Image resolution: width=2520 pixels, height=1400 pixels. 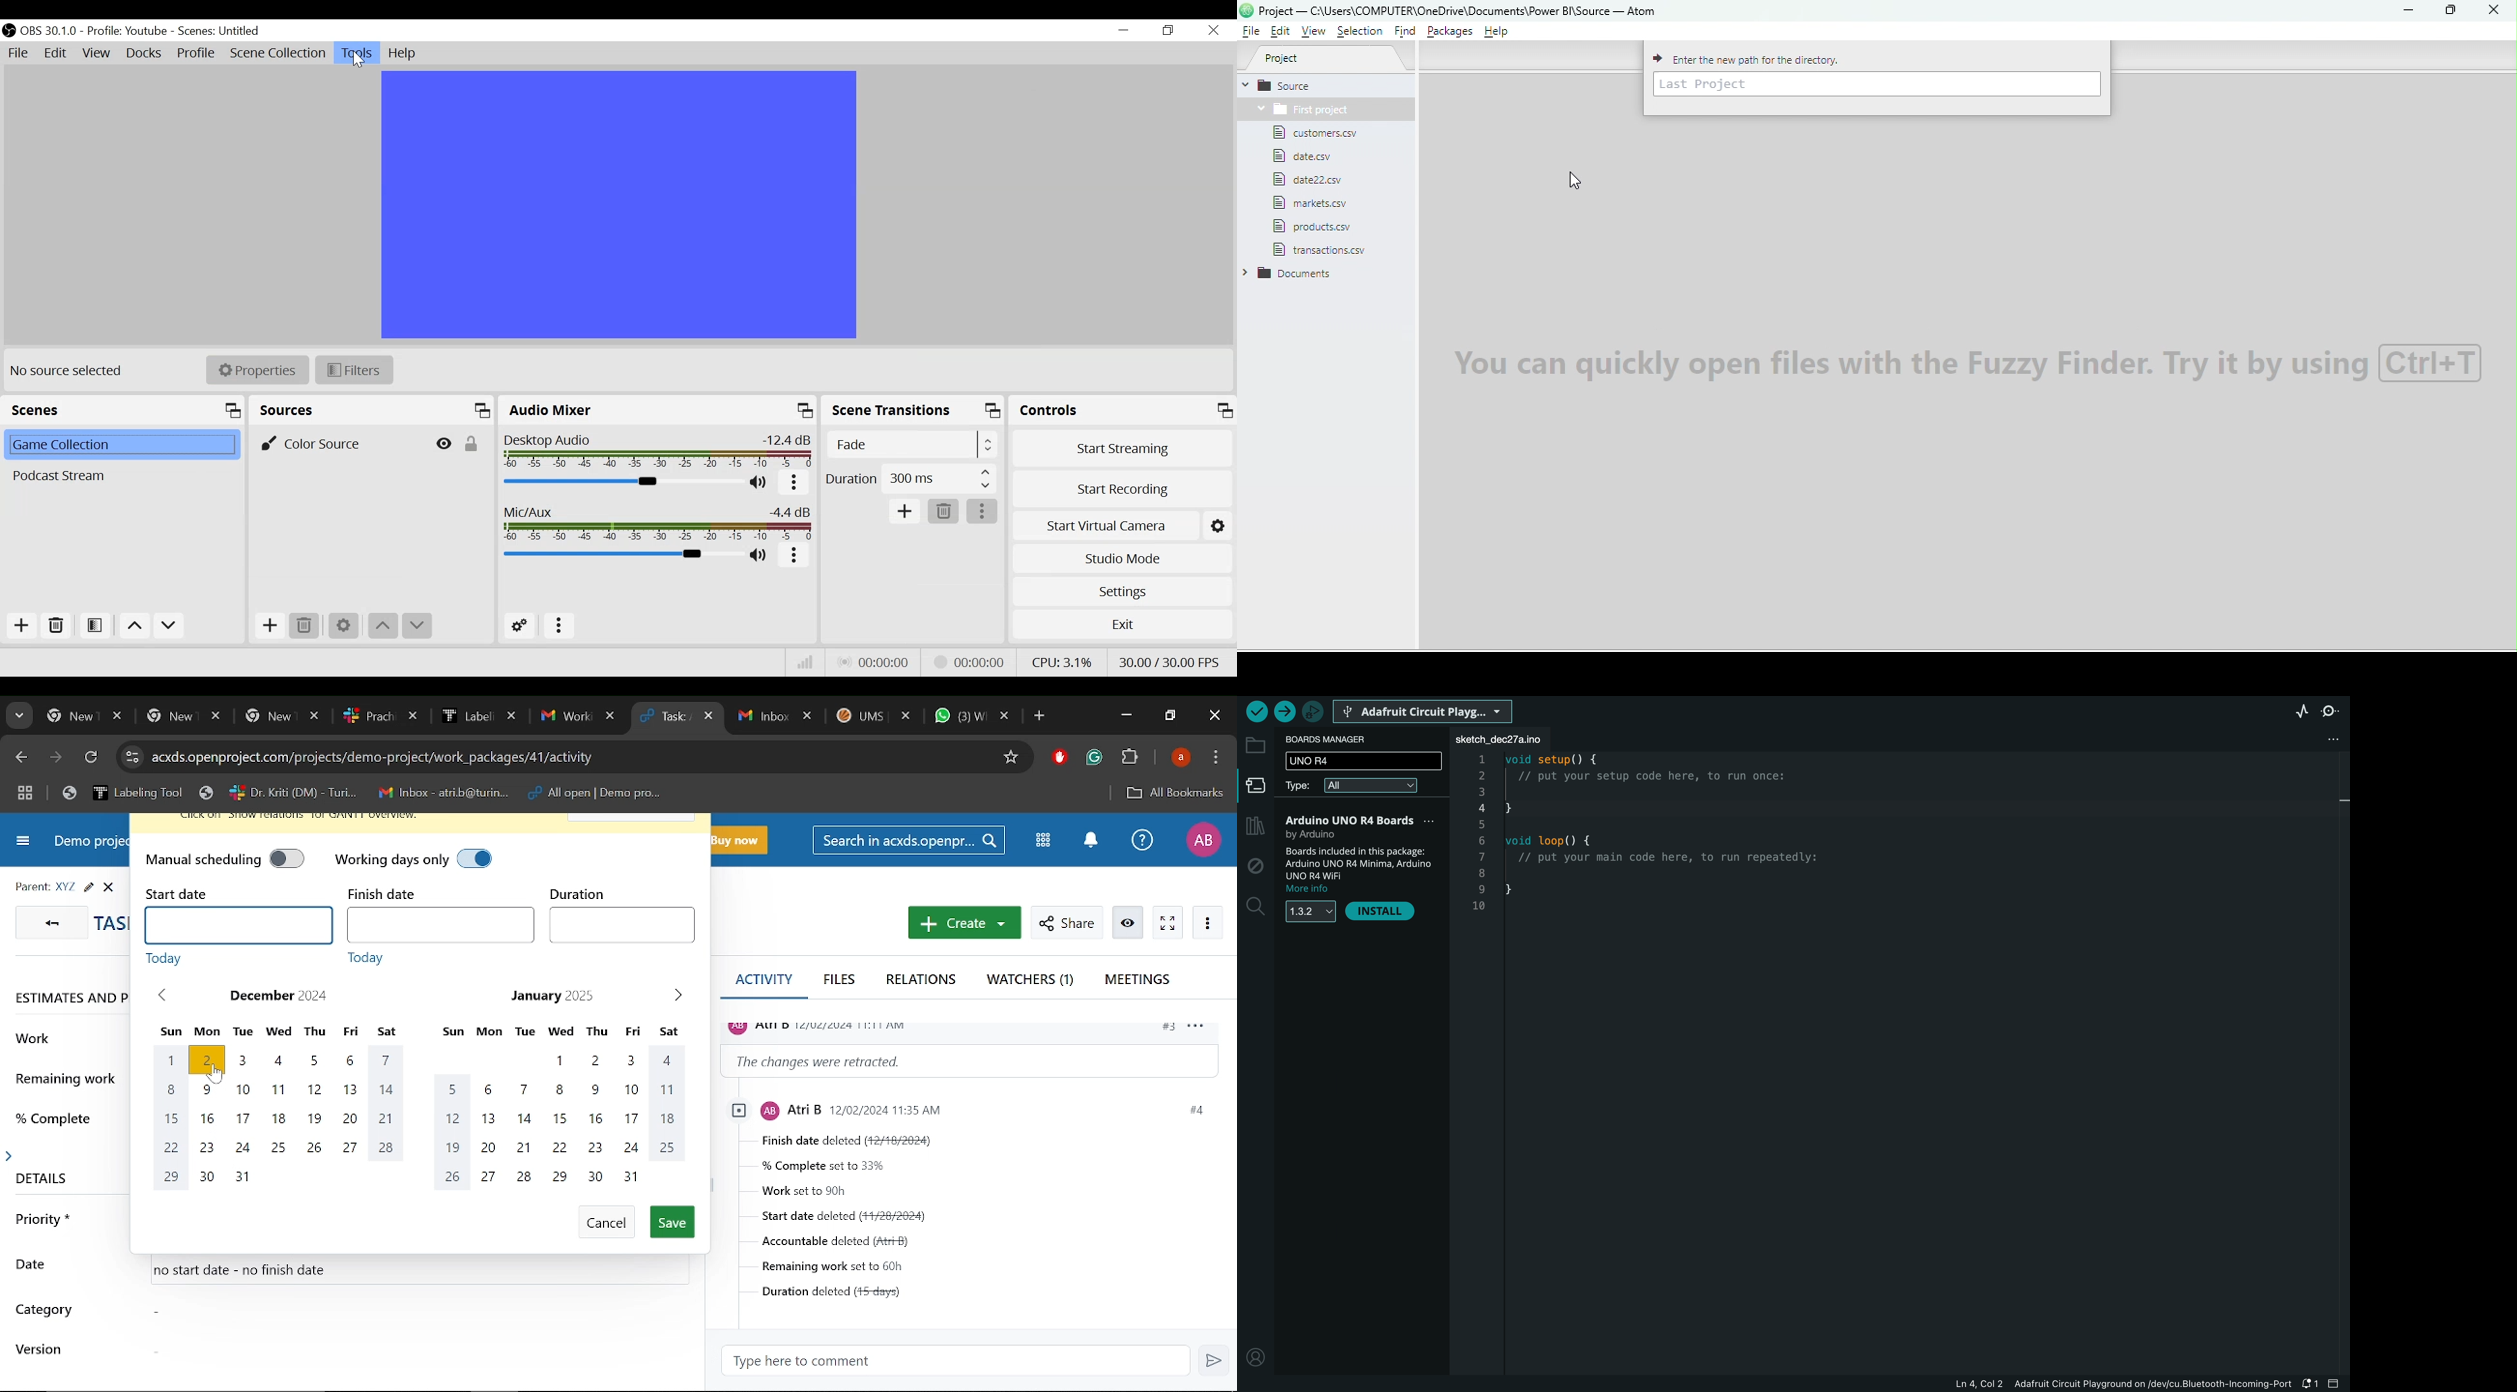 What do you see at coordinates (405, 53) in the screenshot?
I see `Help` at bounding box center [405, 53].